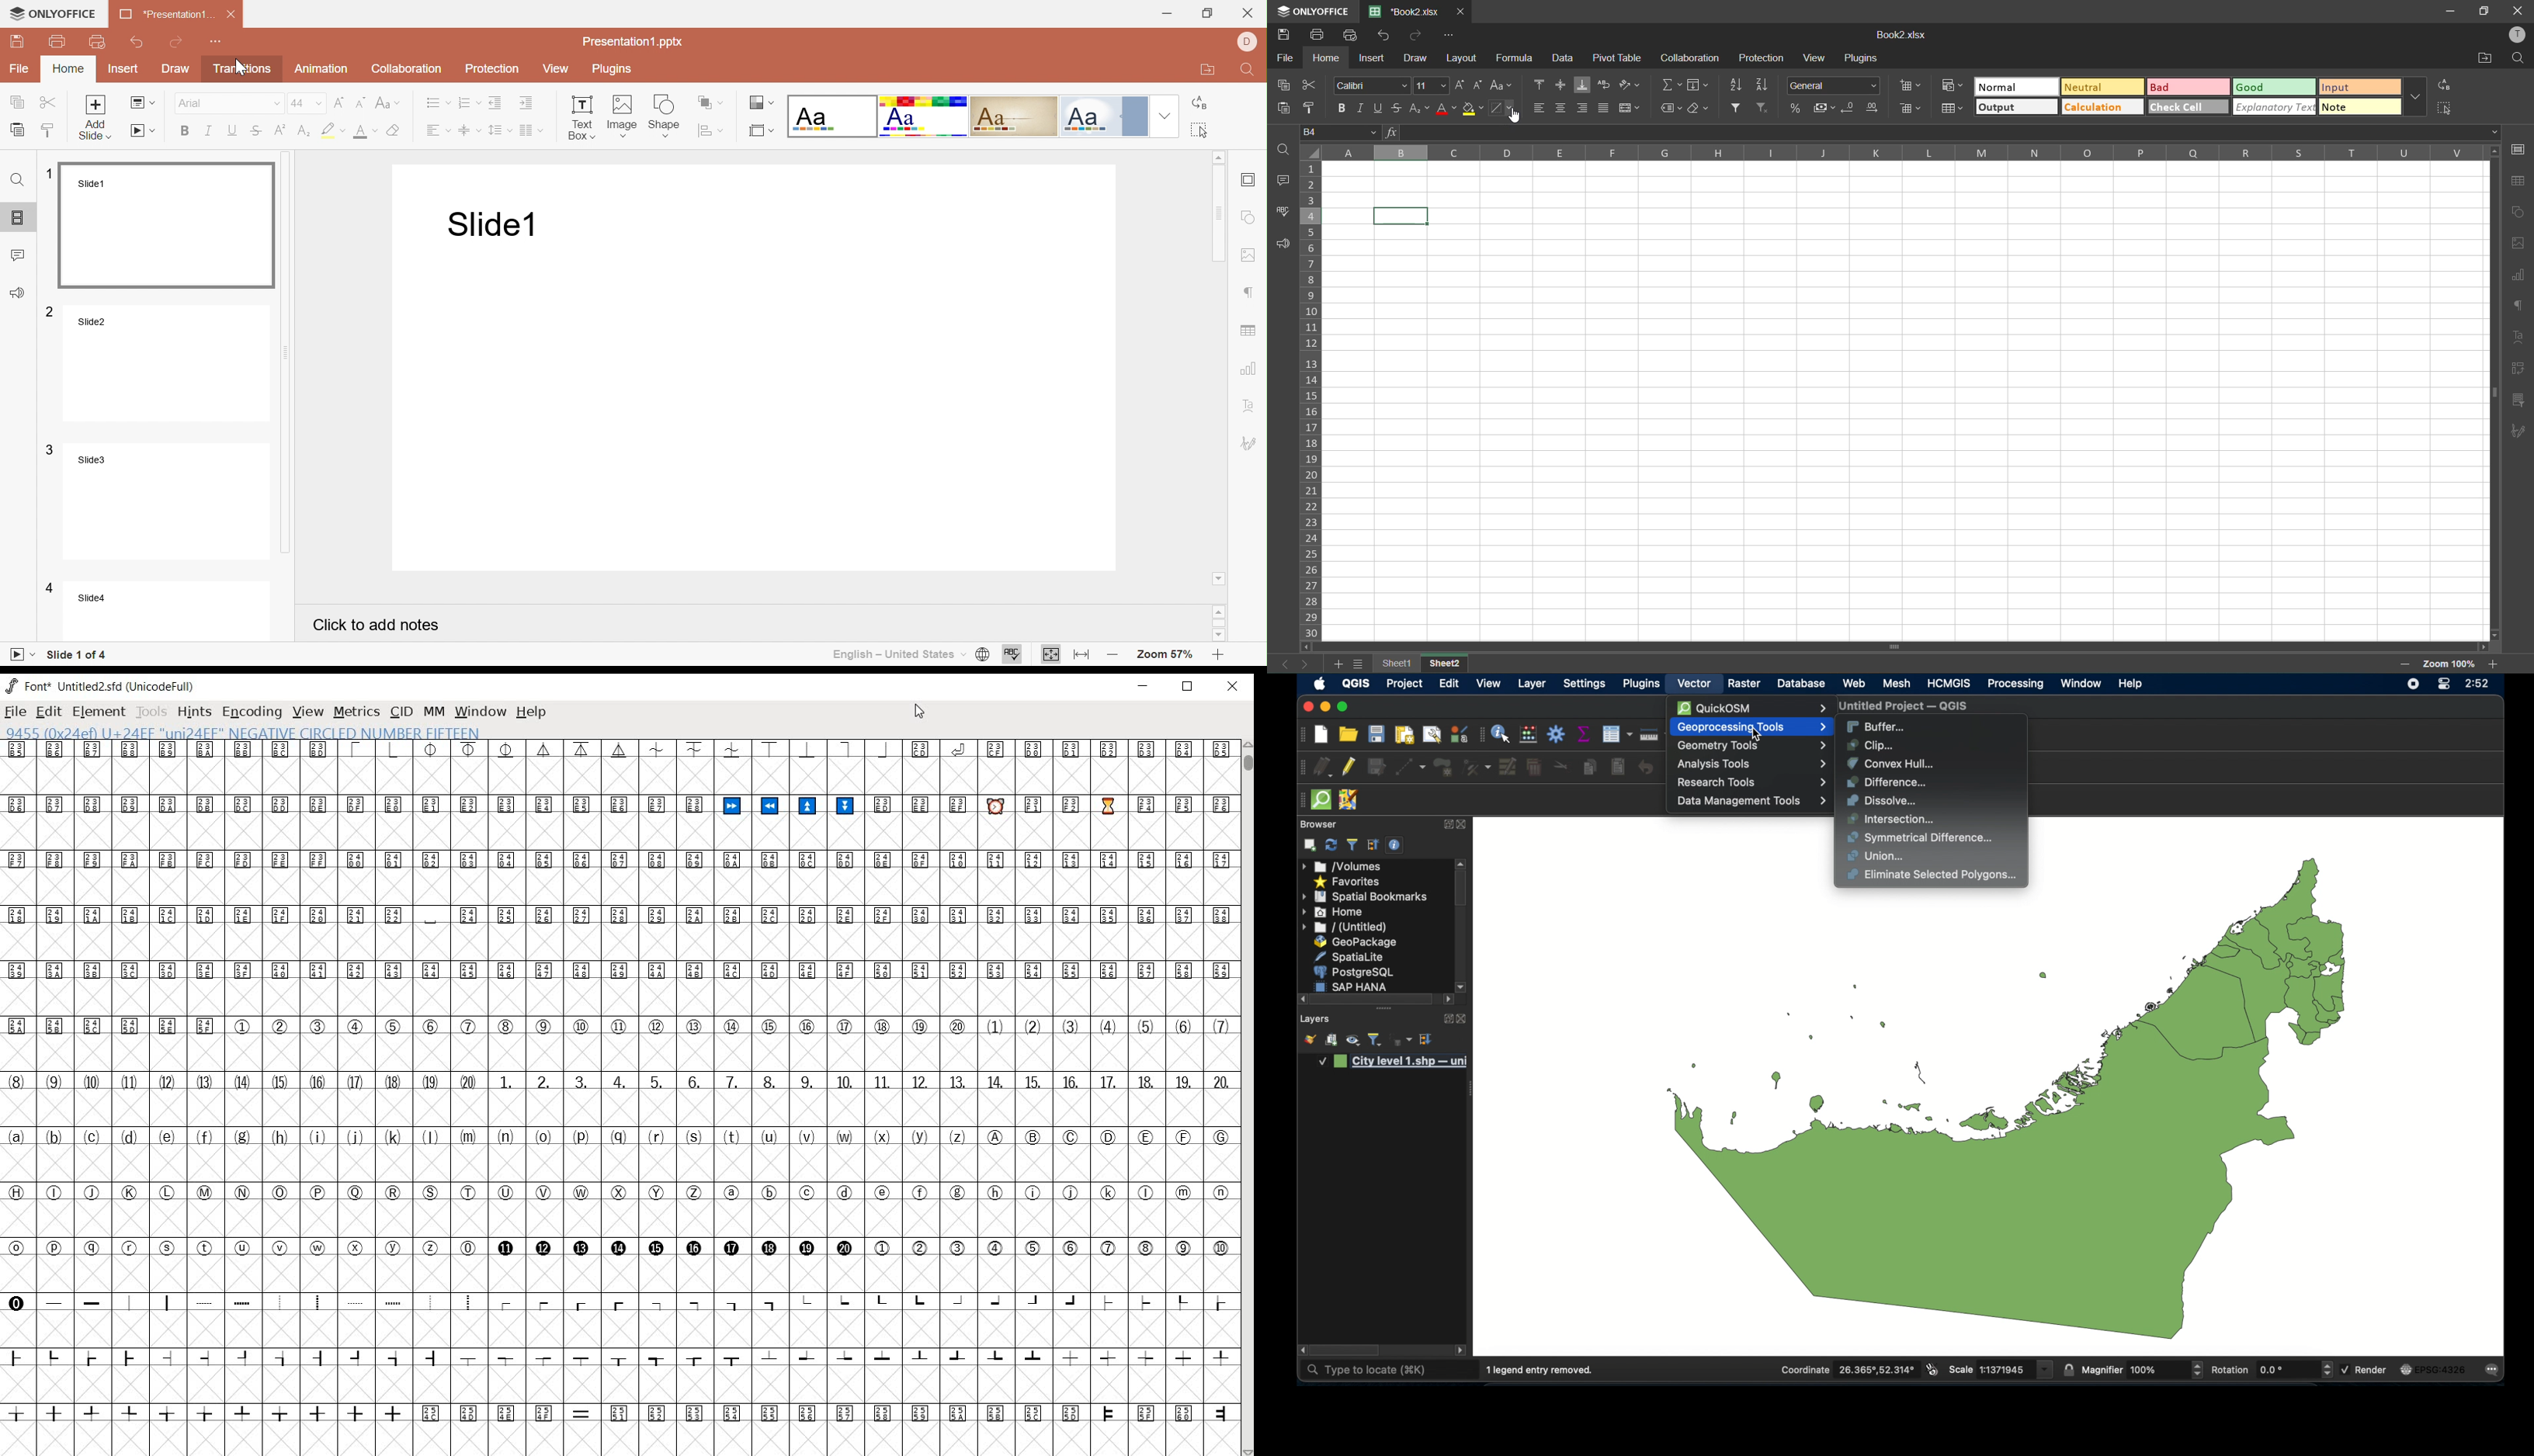  I want to click on feedback, so click(1279, 245).